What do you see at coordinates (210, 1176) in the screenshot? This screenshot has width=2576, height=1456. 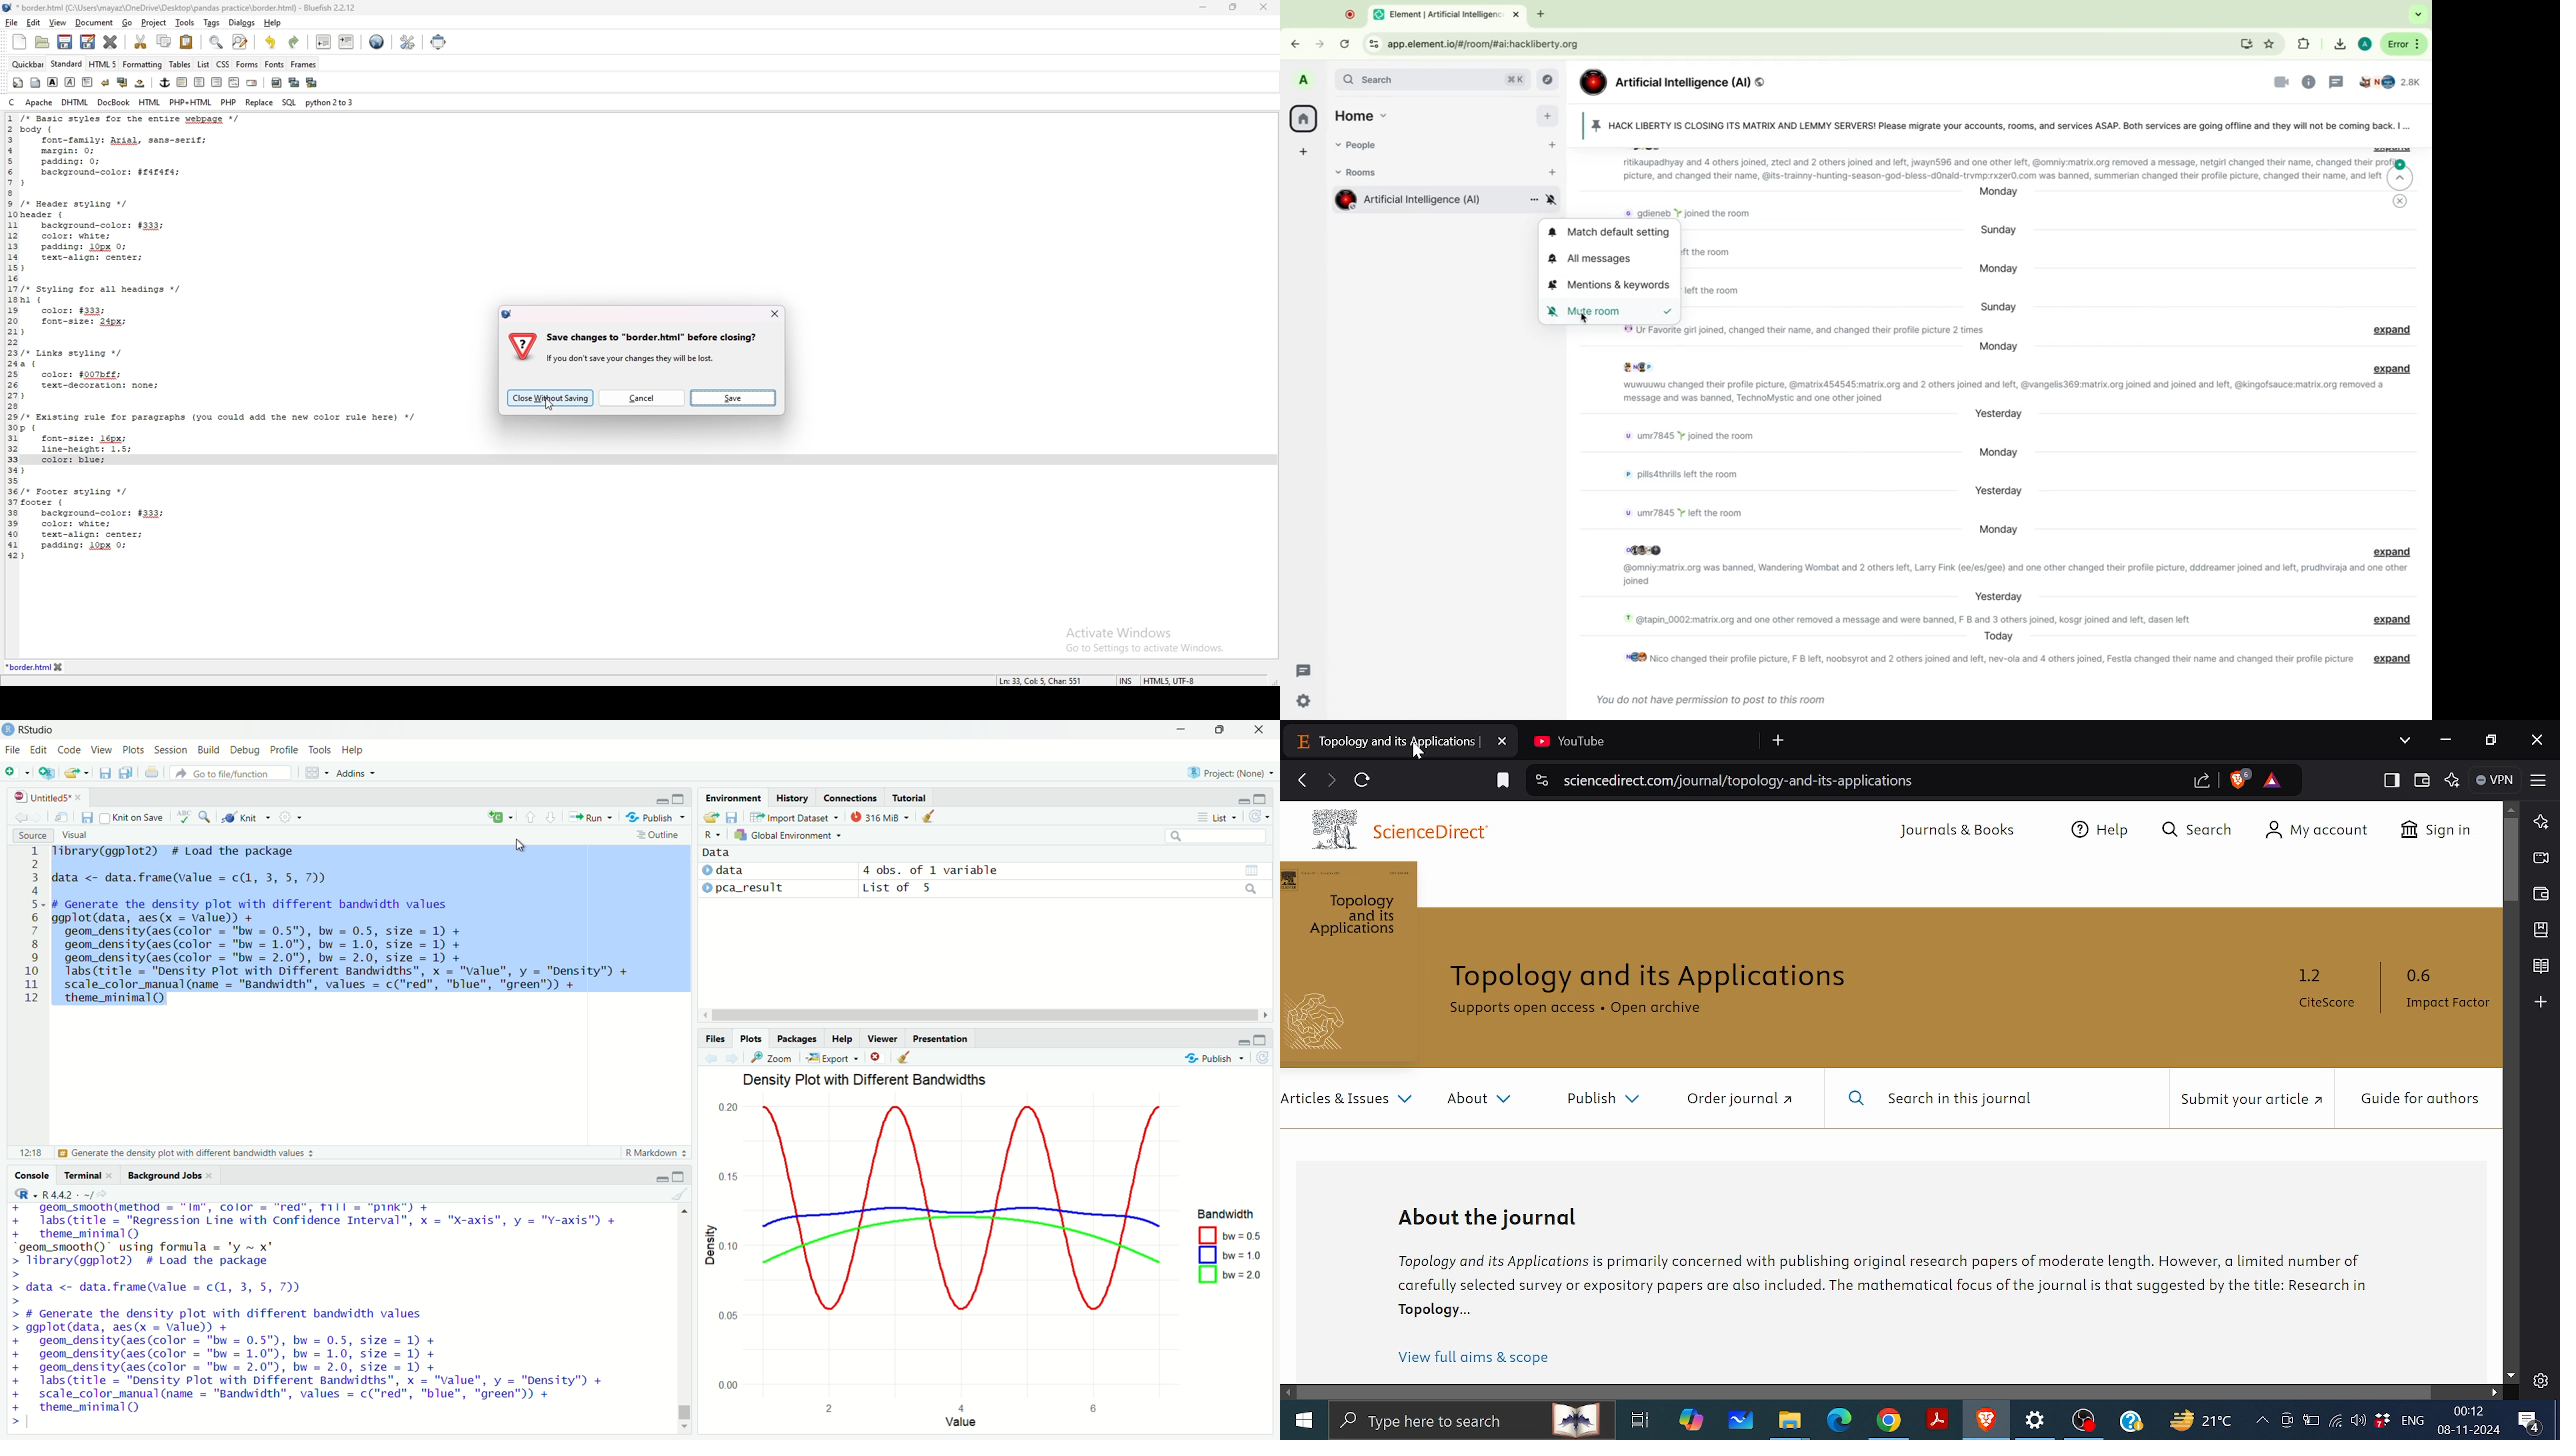 I see `close` at bounding box center [210, 1176].